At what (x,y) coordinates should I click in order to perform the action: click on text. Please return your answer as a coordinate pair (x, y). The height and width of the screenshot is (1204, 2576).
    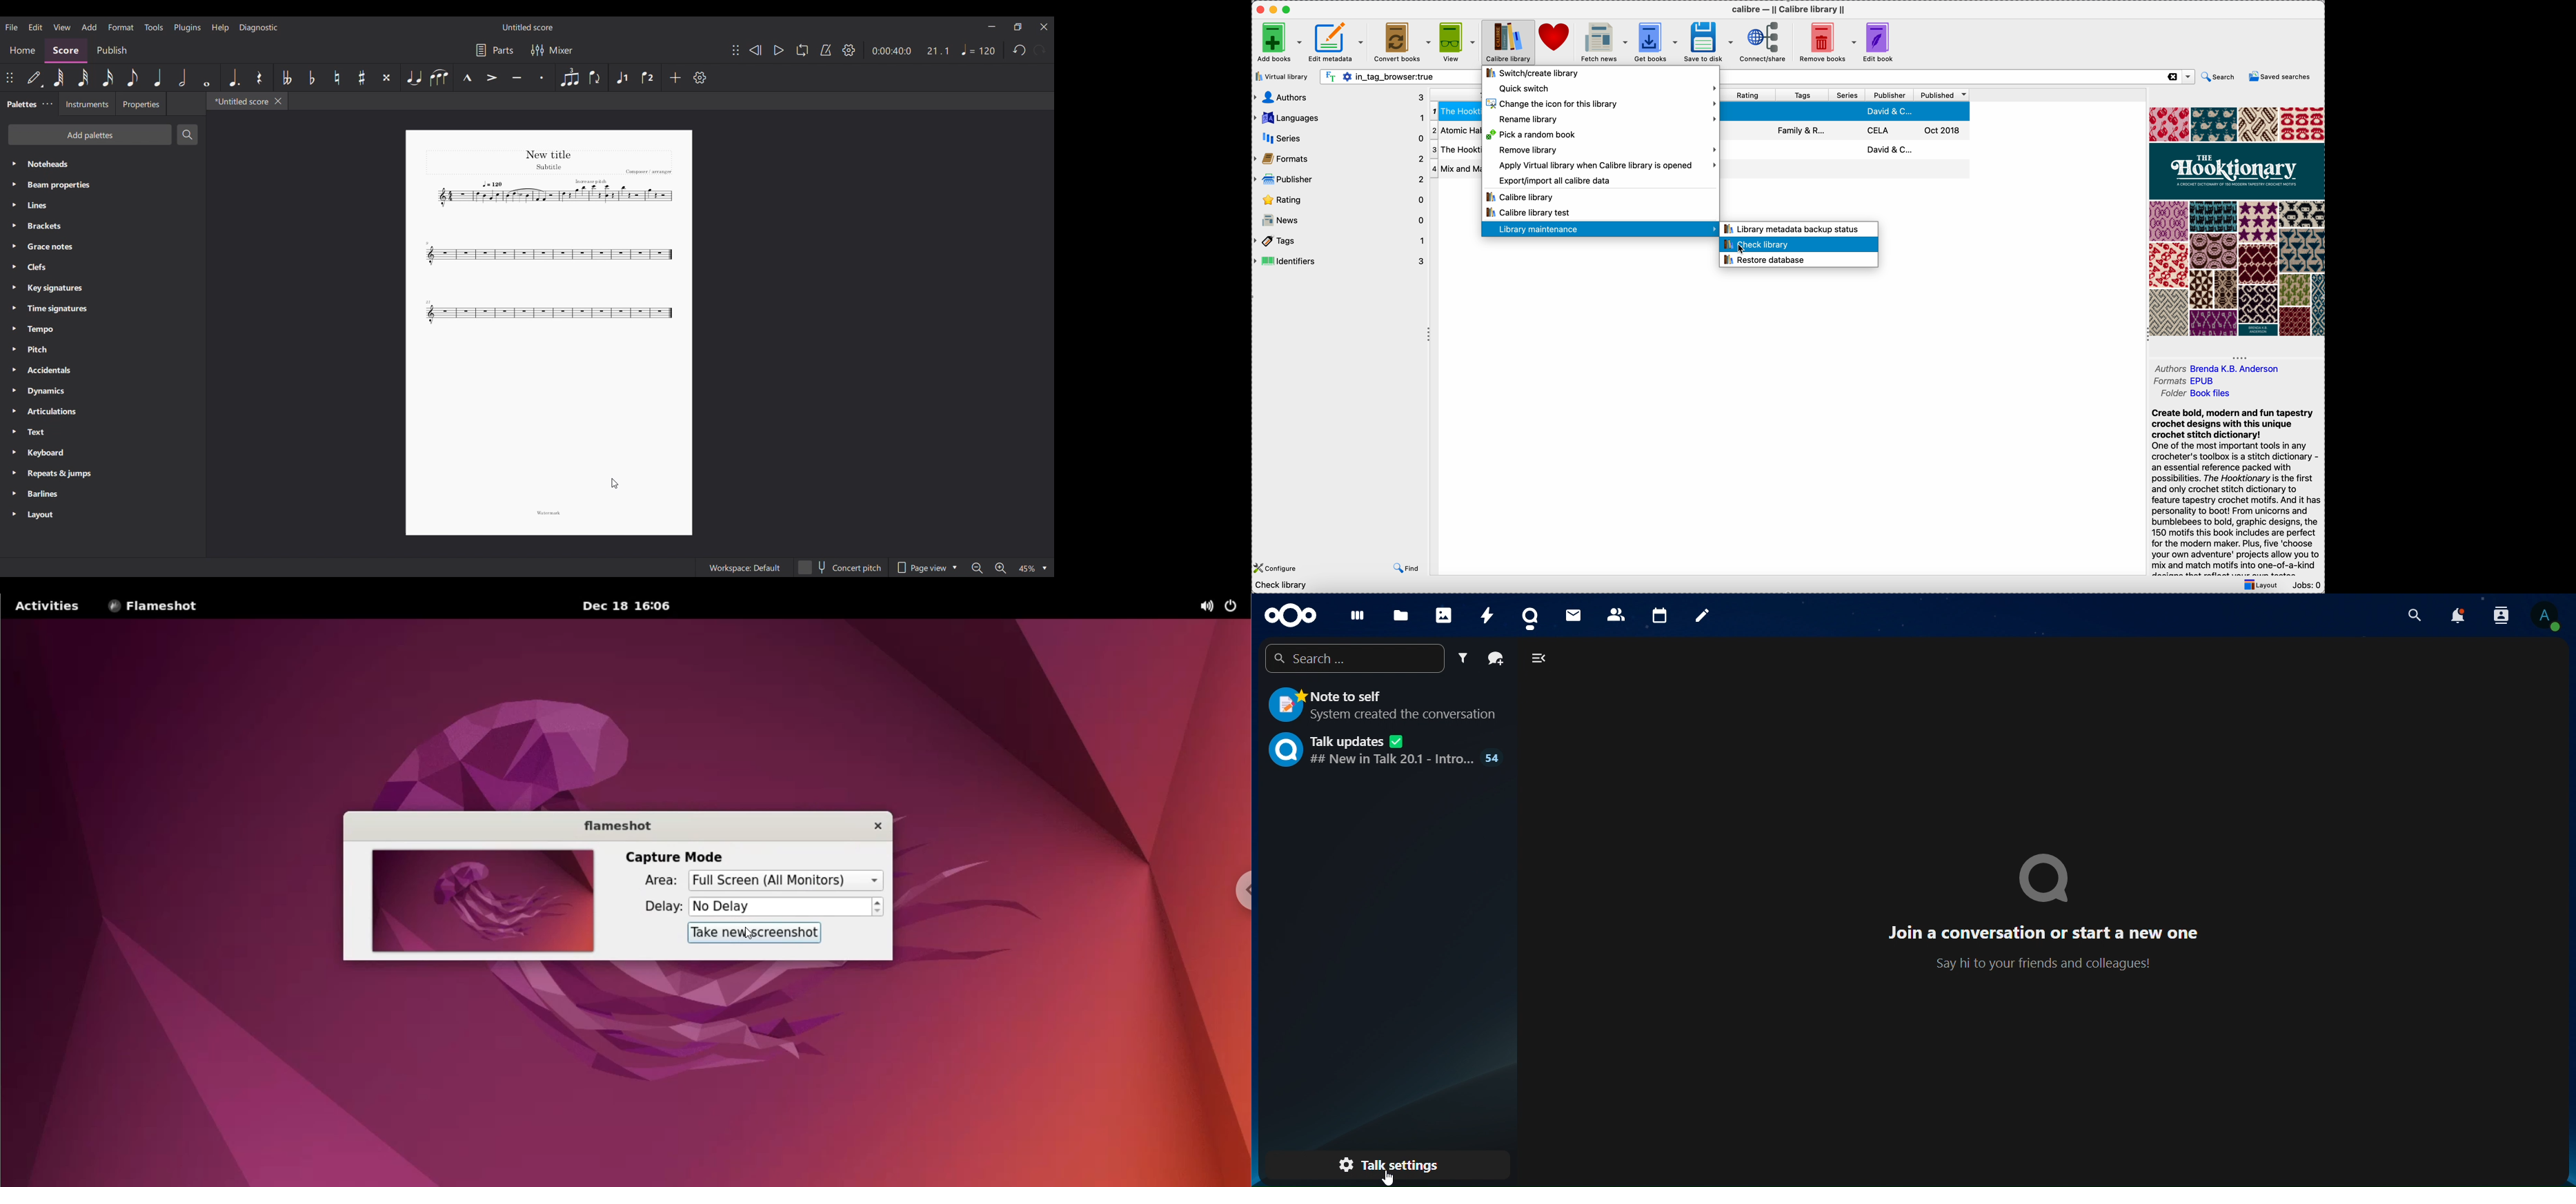
    Looking at the image, I should click on (2049, 948).